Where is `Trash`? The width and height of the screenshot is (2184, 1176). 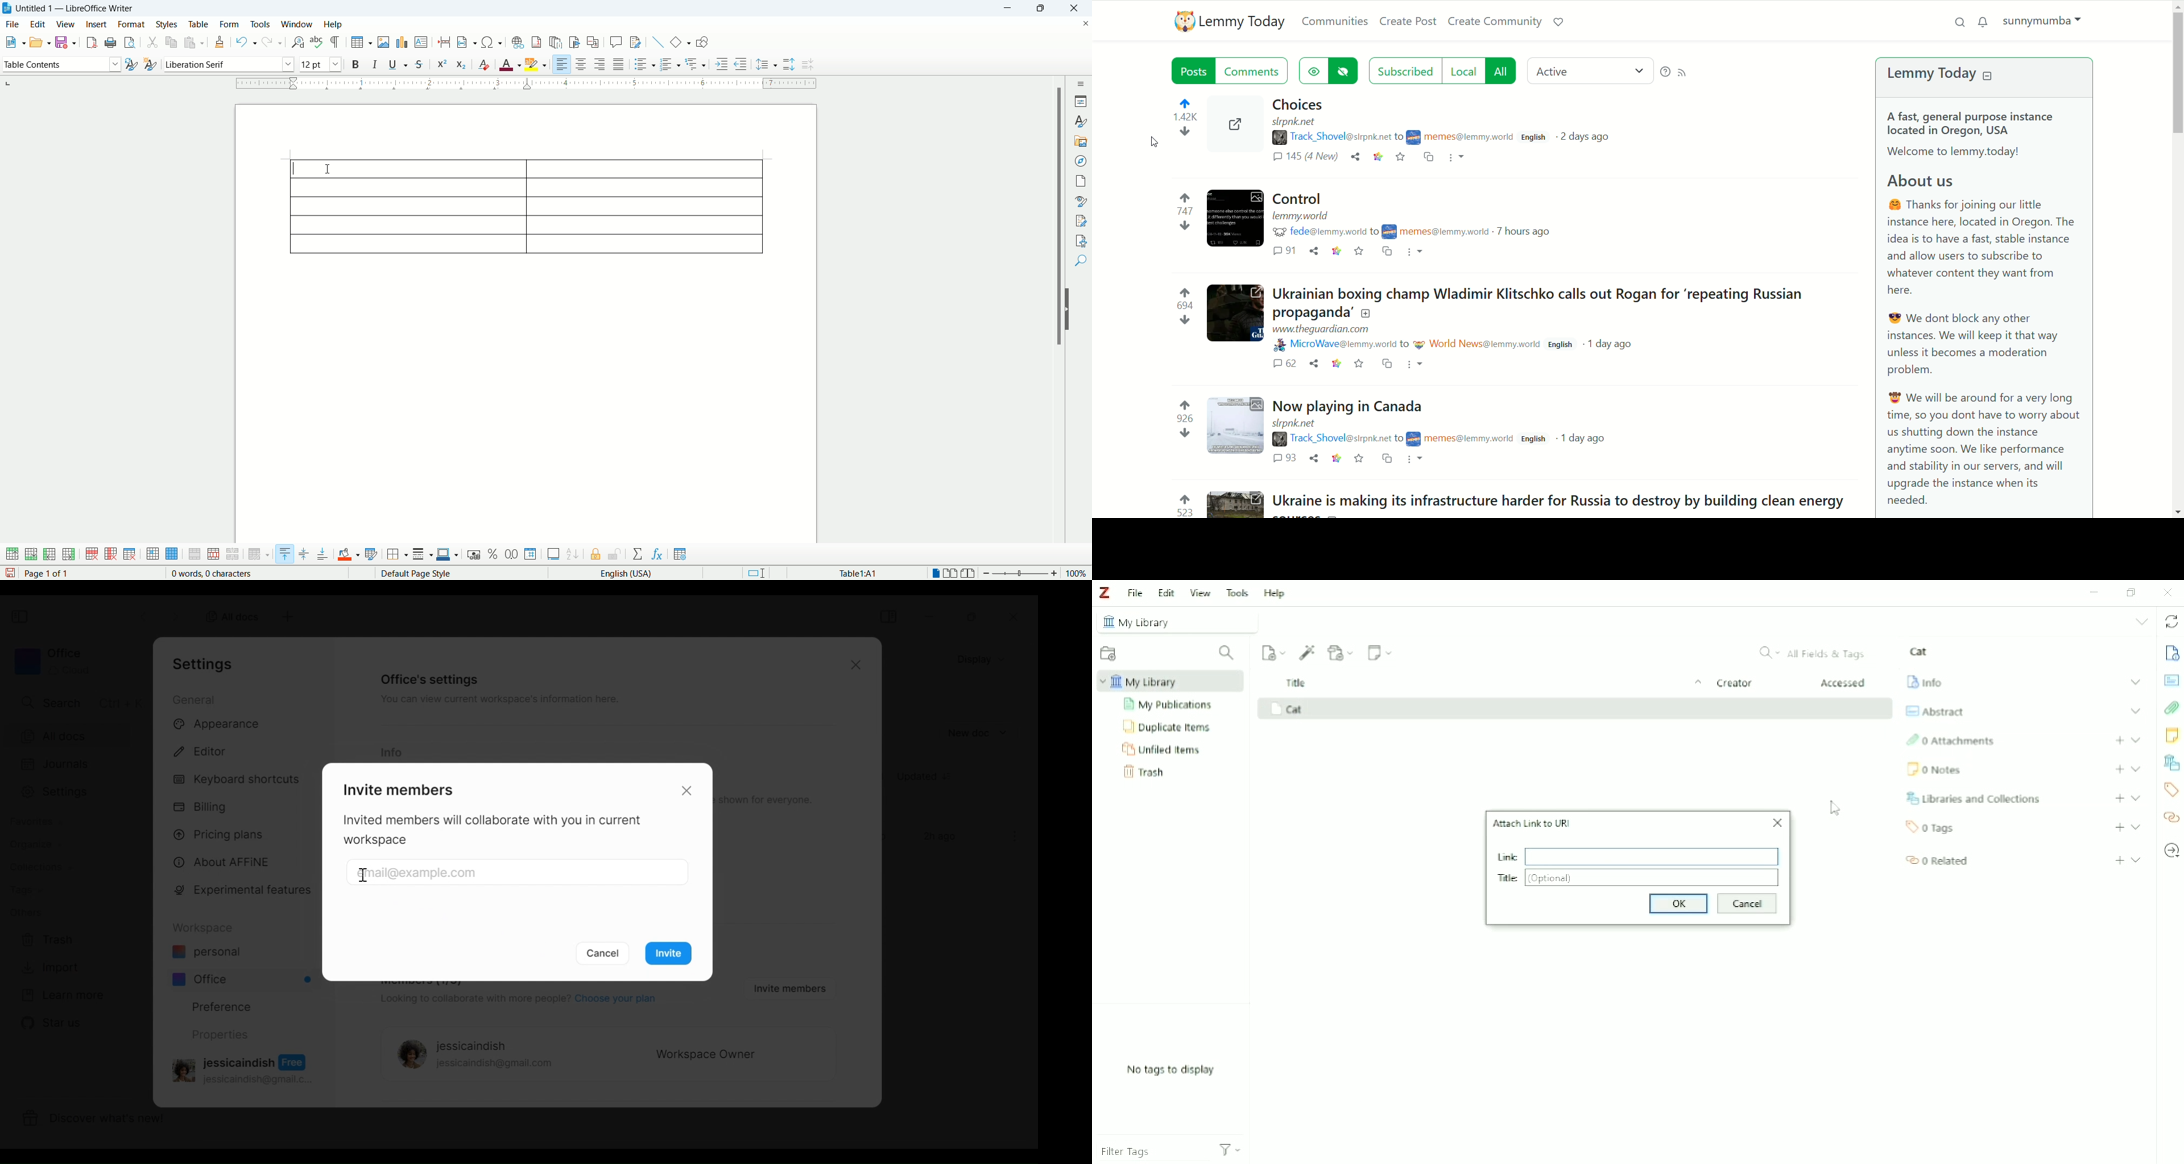 Trash is located at coordinates (1148, 772).